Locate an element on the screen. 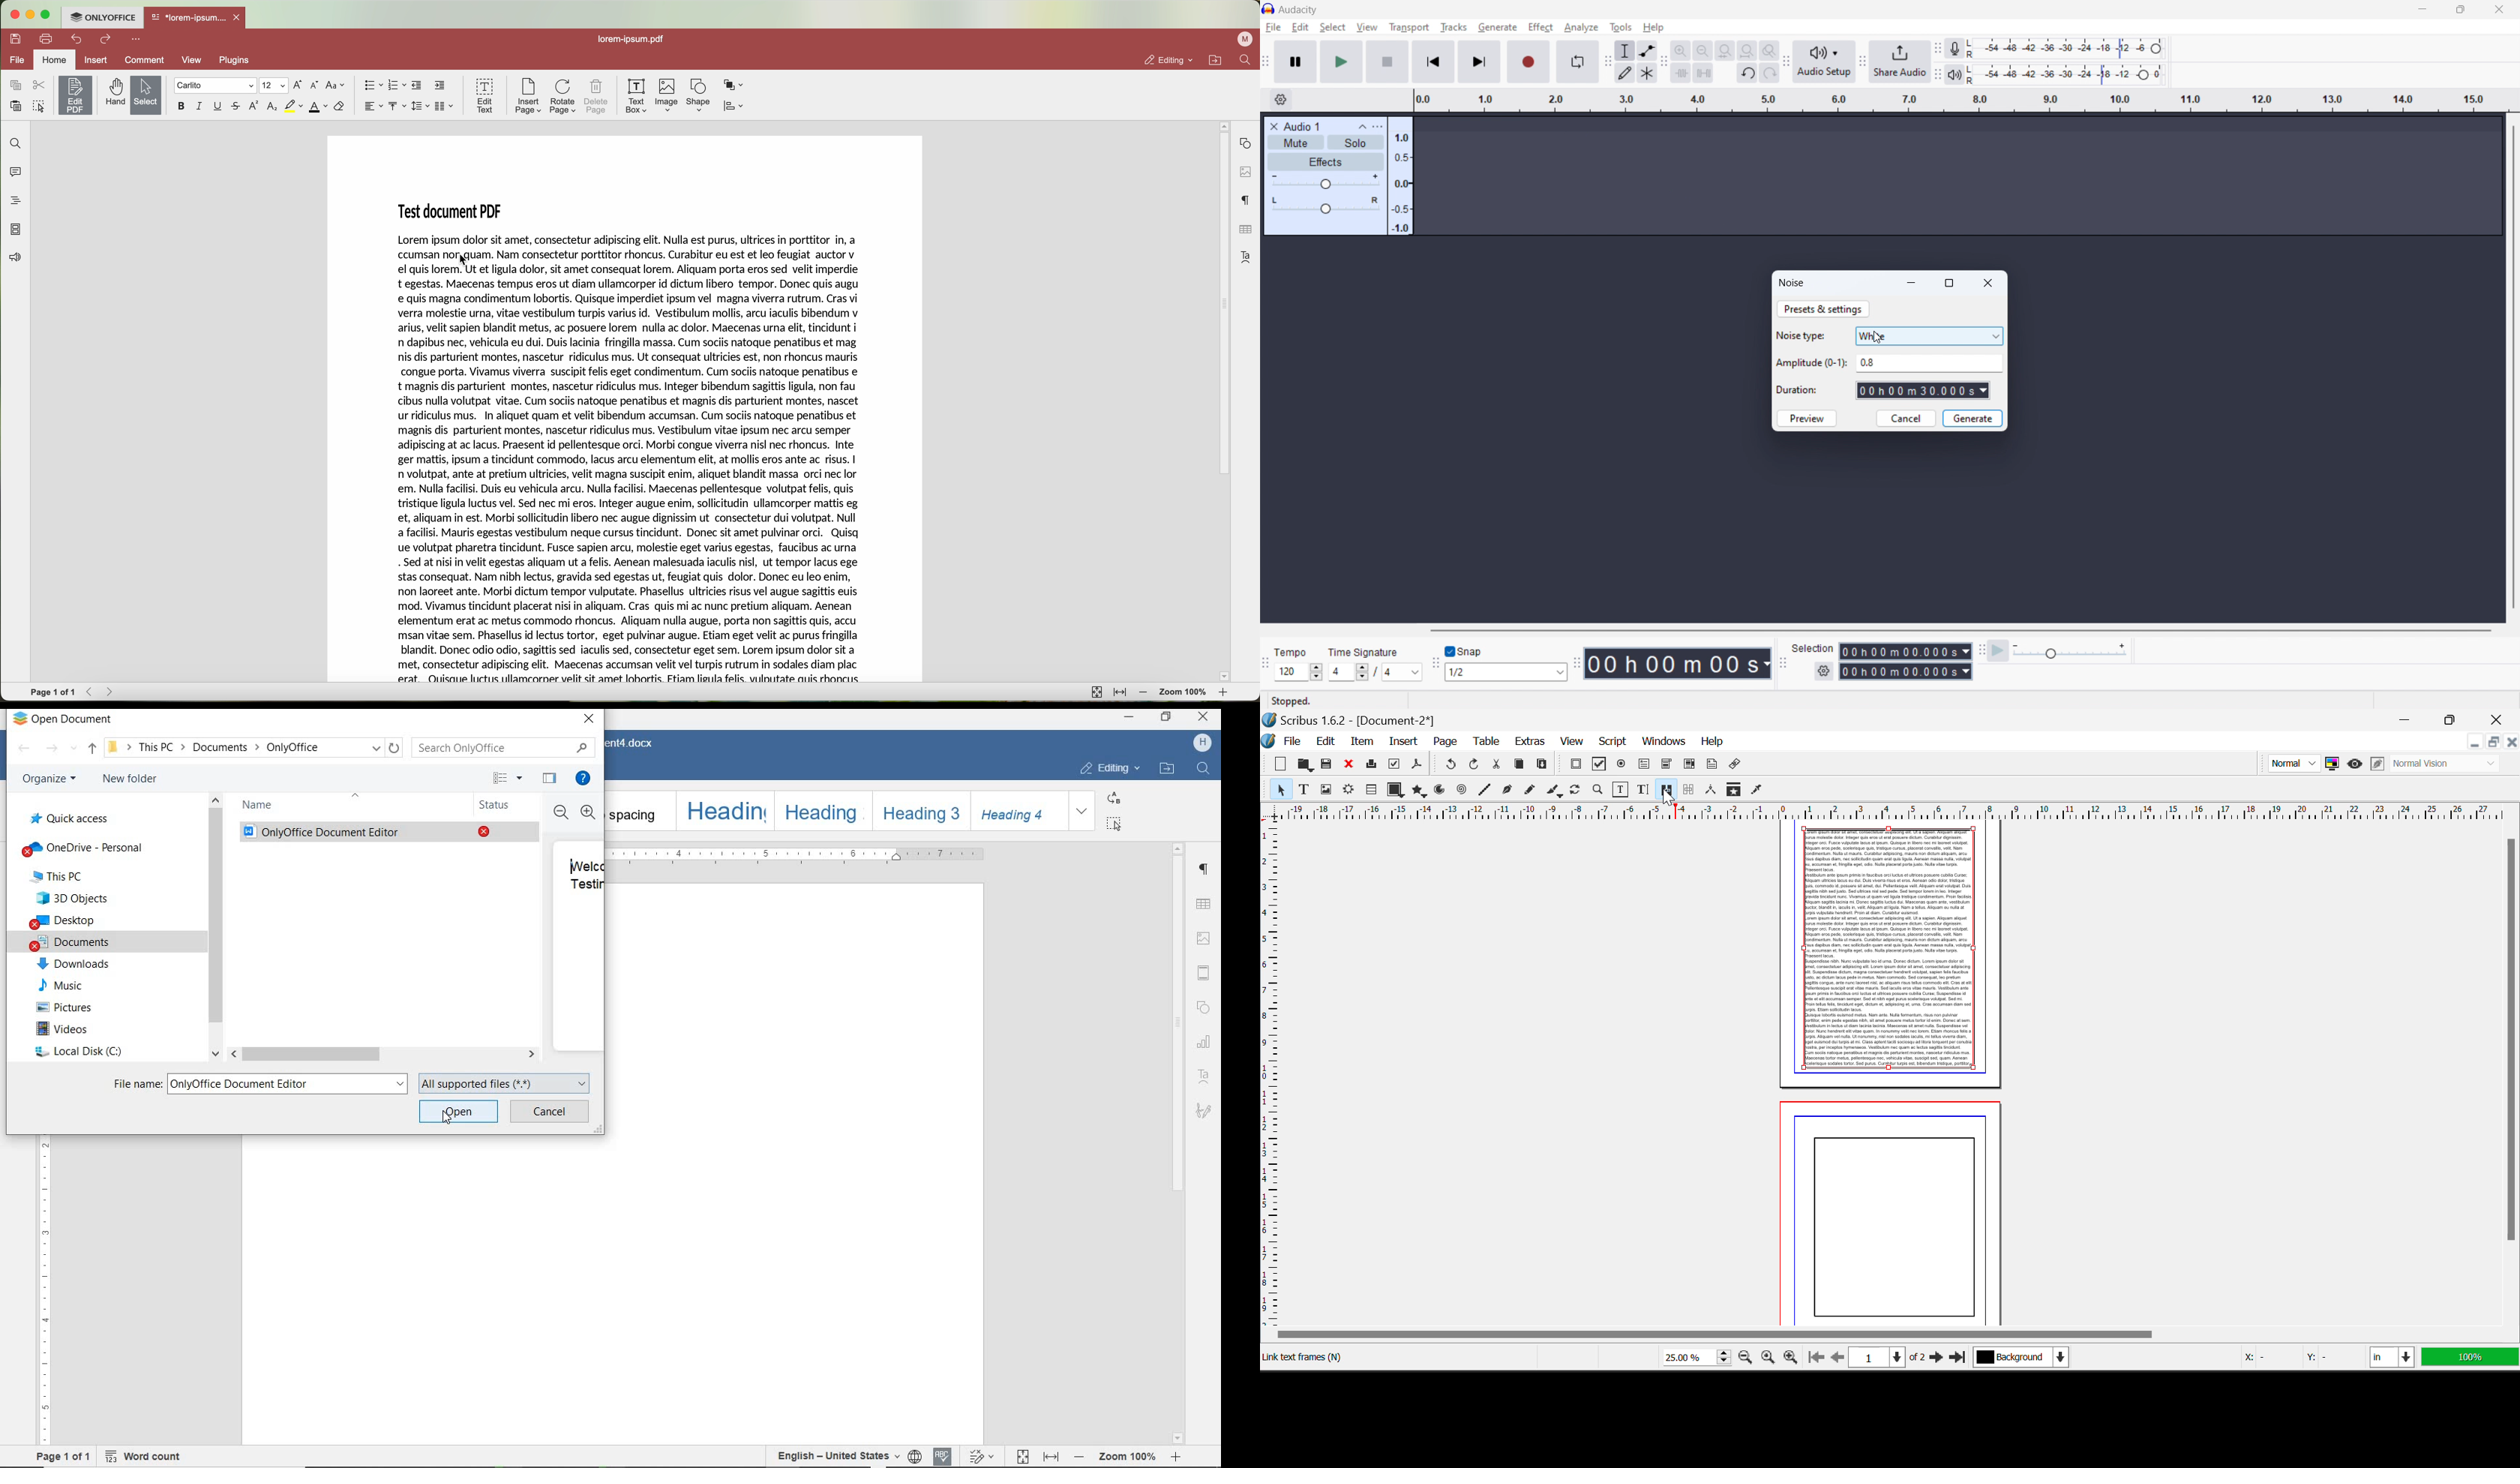  Horizontal Page Margins is located at coordinates (1272, 1072).